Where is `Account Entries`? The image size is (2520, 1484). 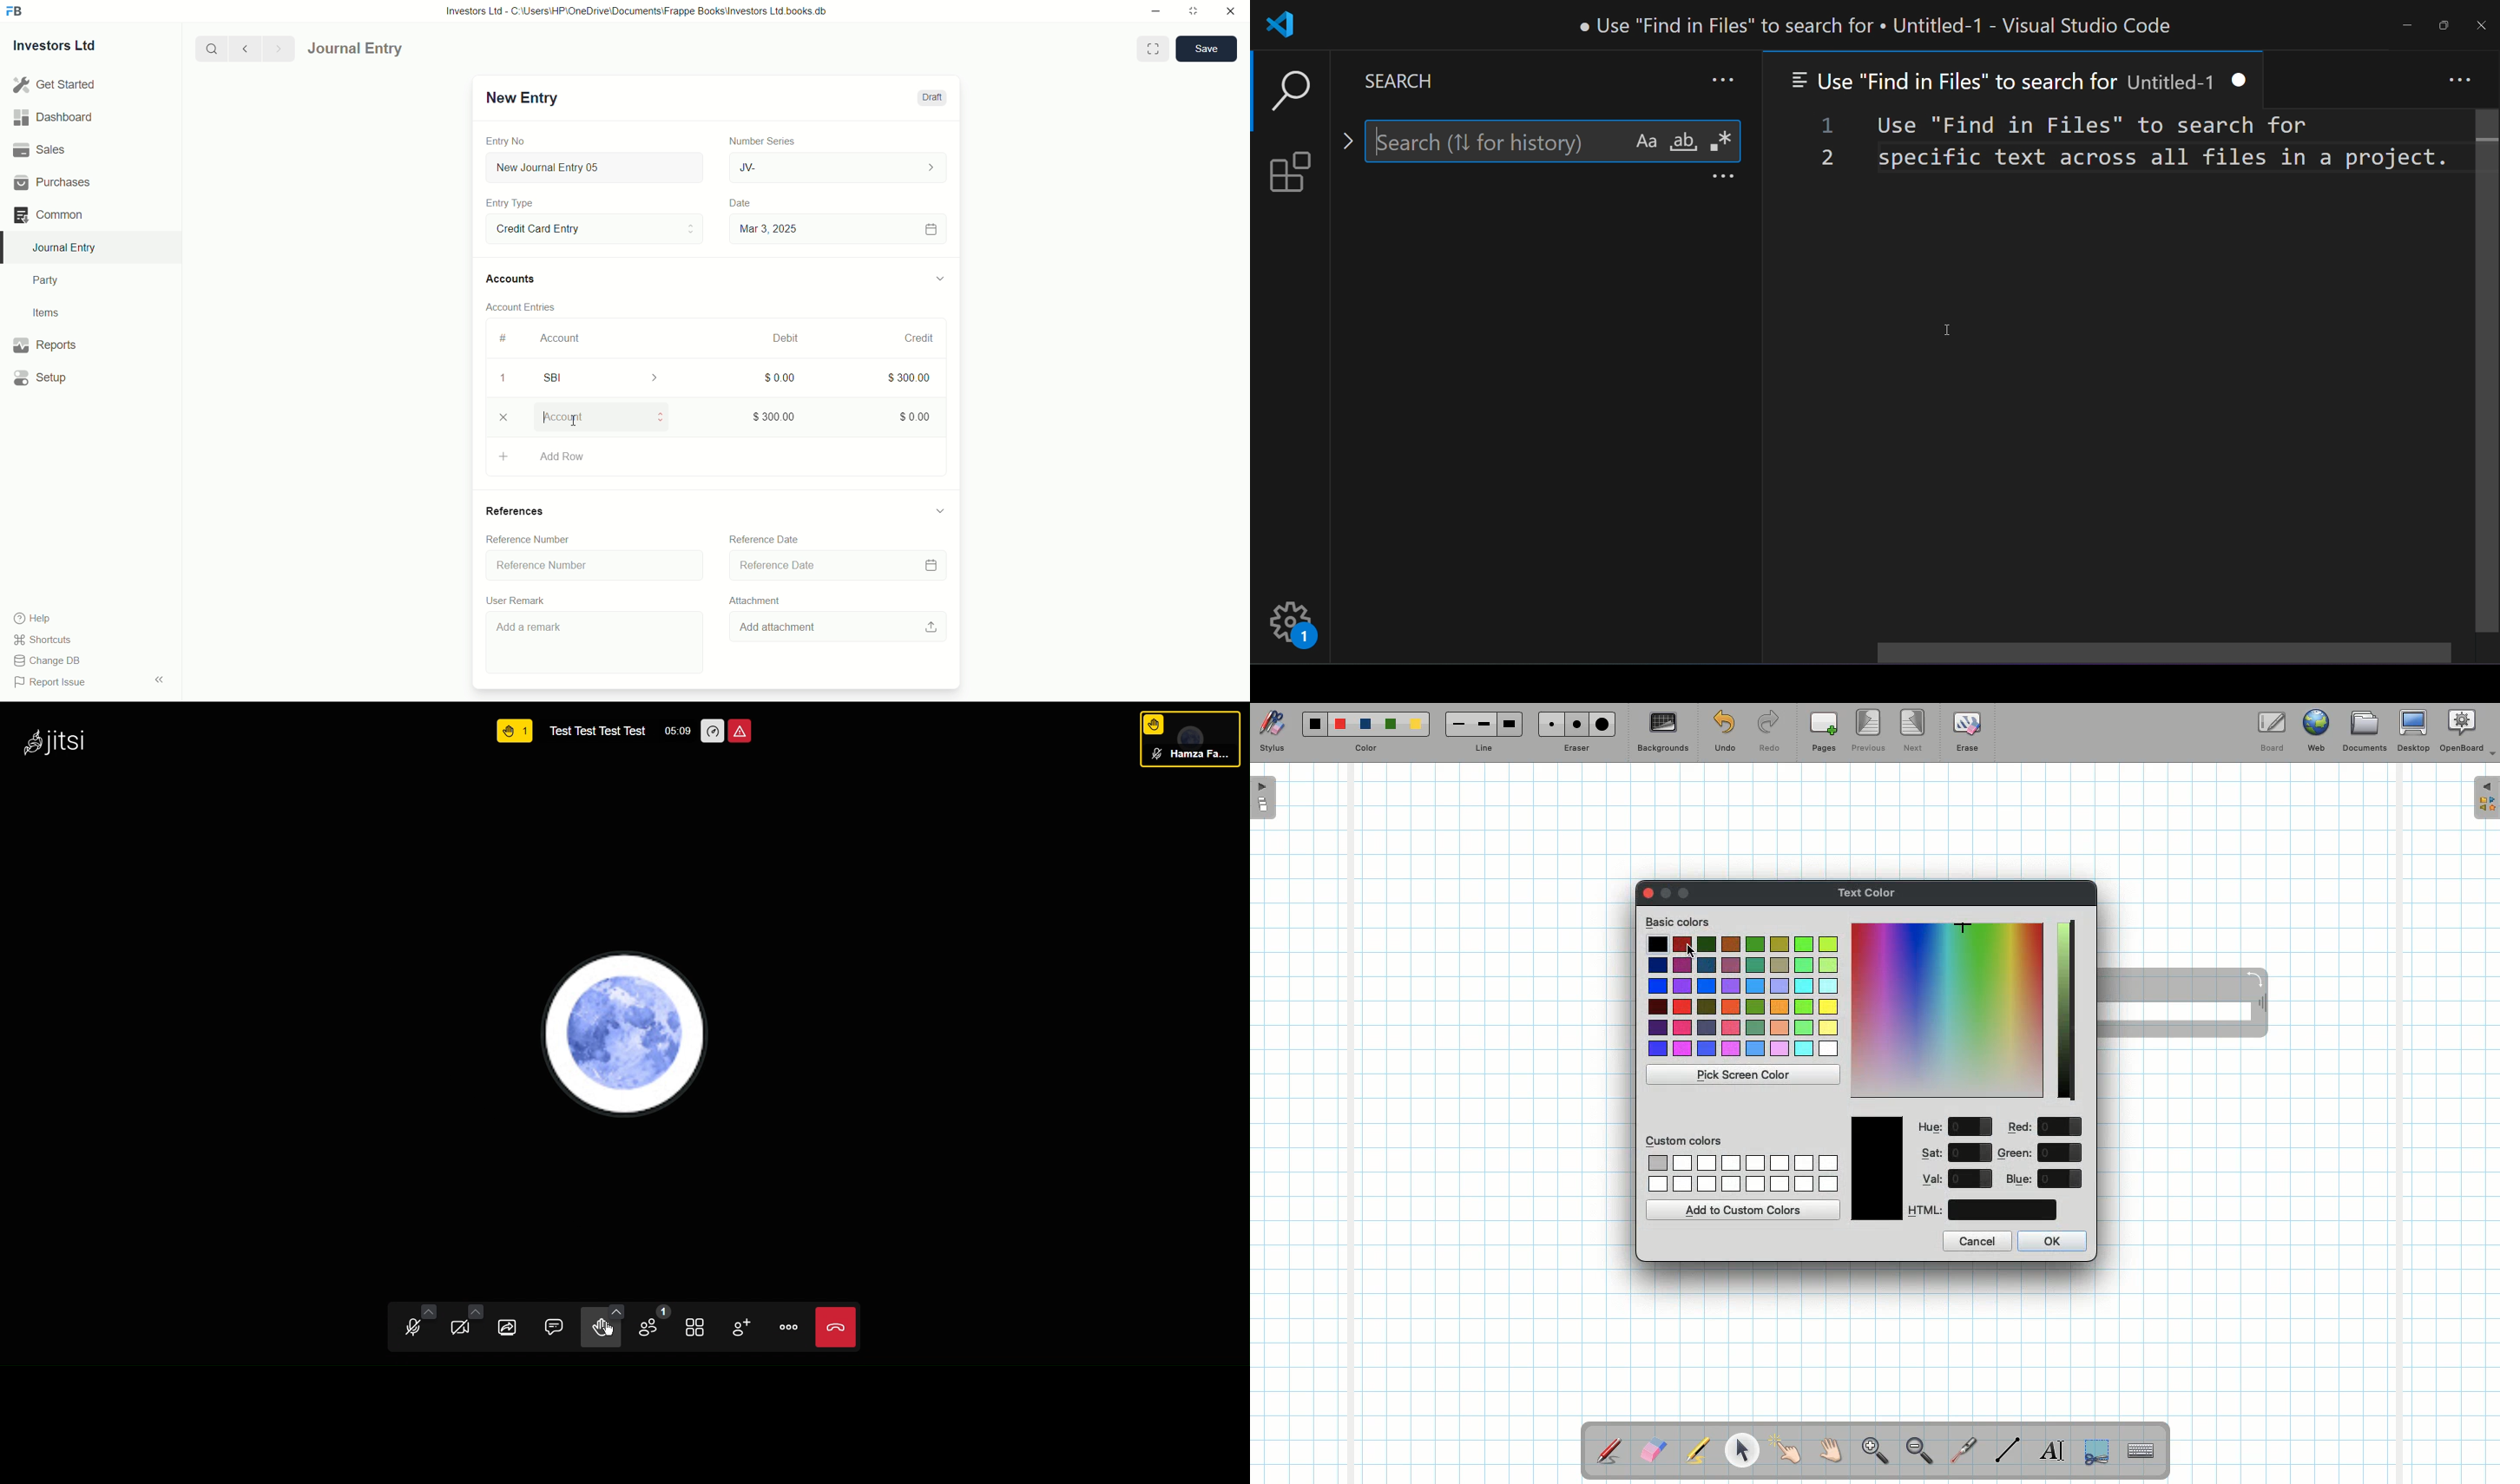 Account Entries is located at coordinates (526, 305).